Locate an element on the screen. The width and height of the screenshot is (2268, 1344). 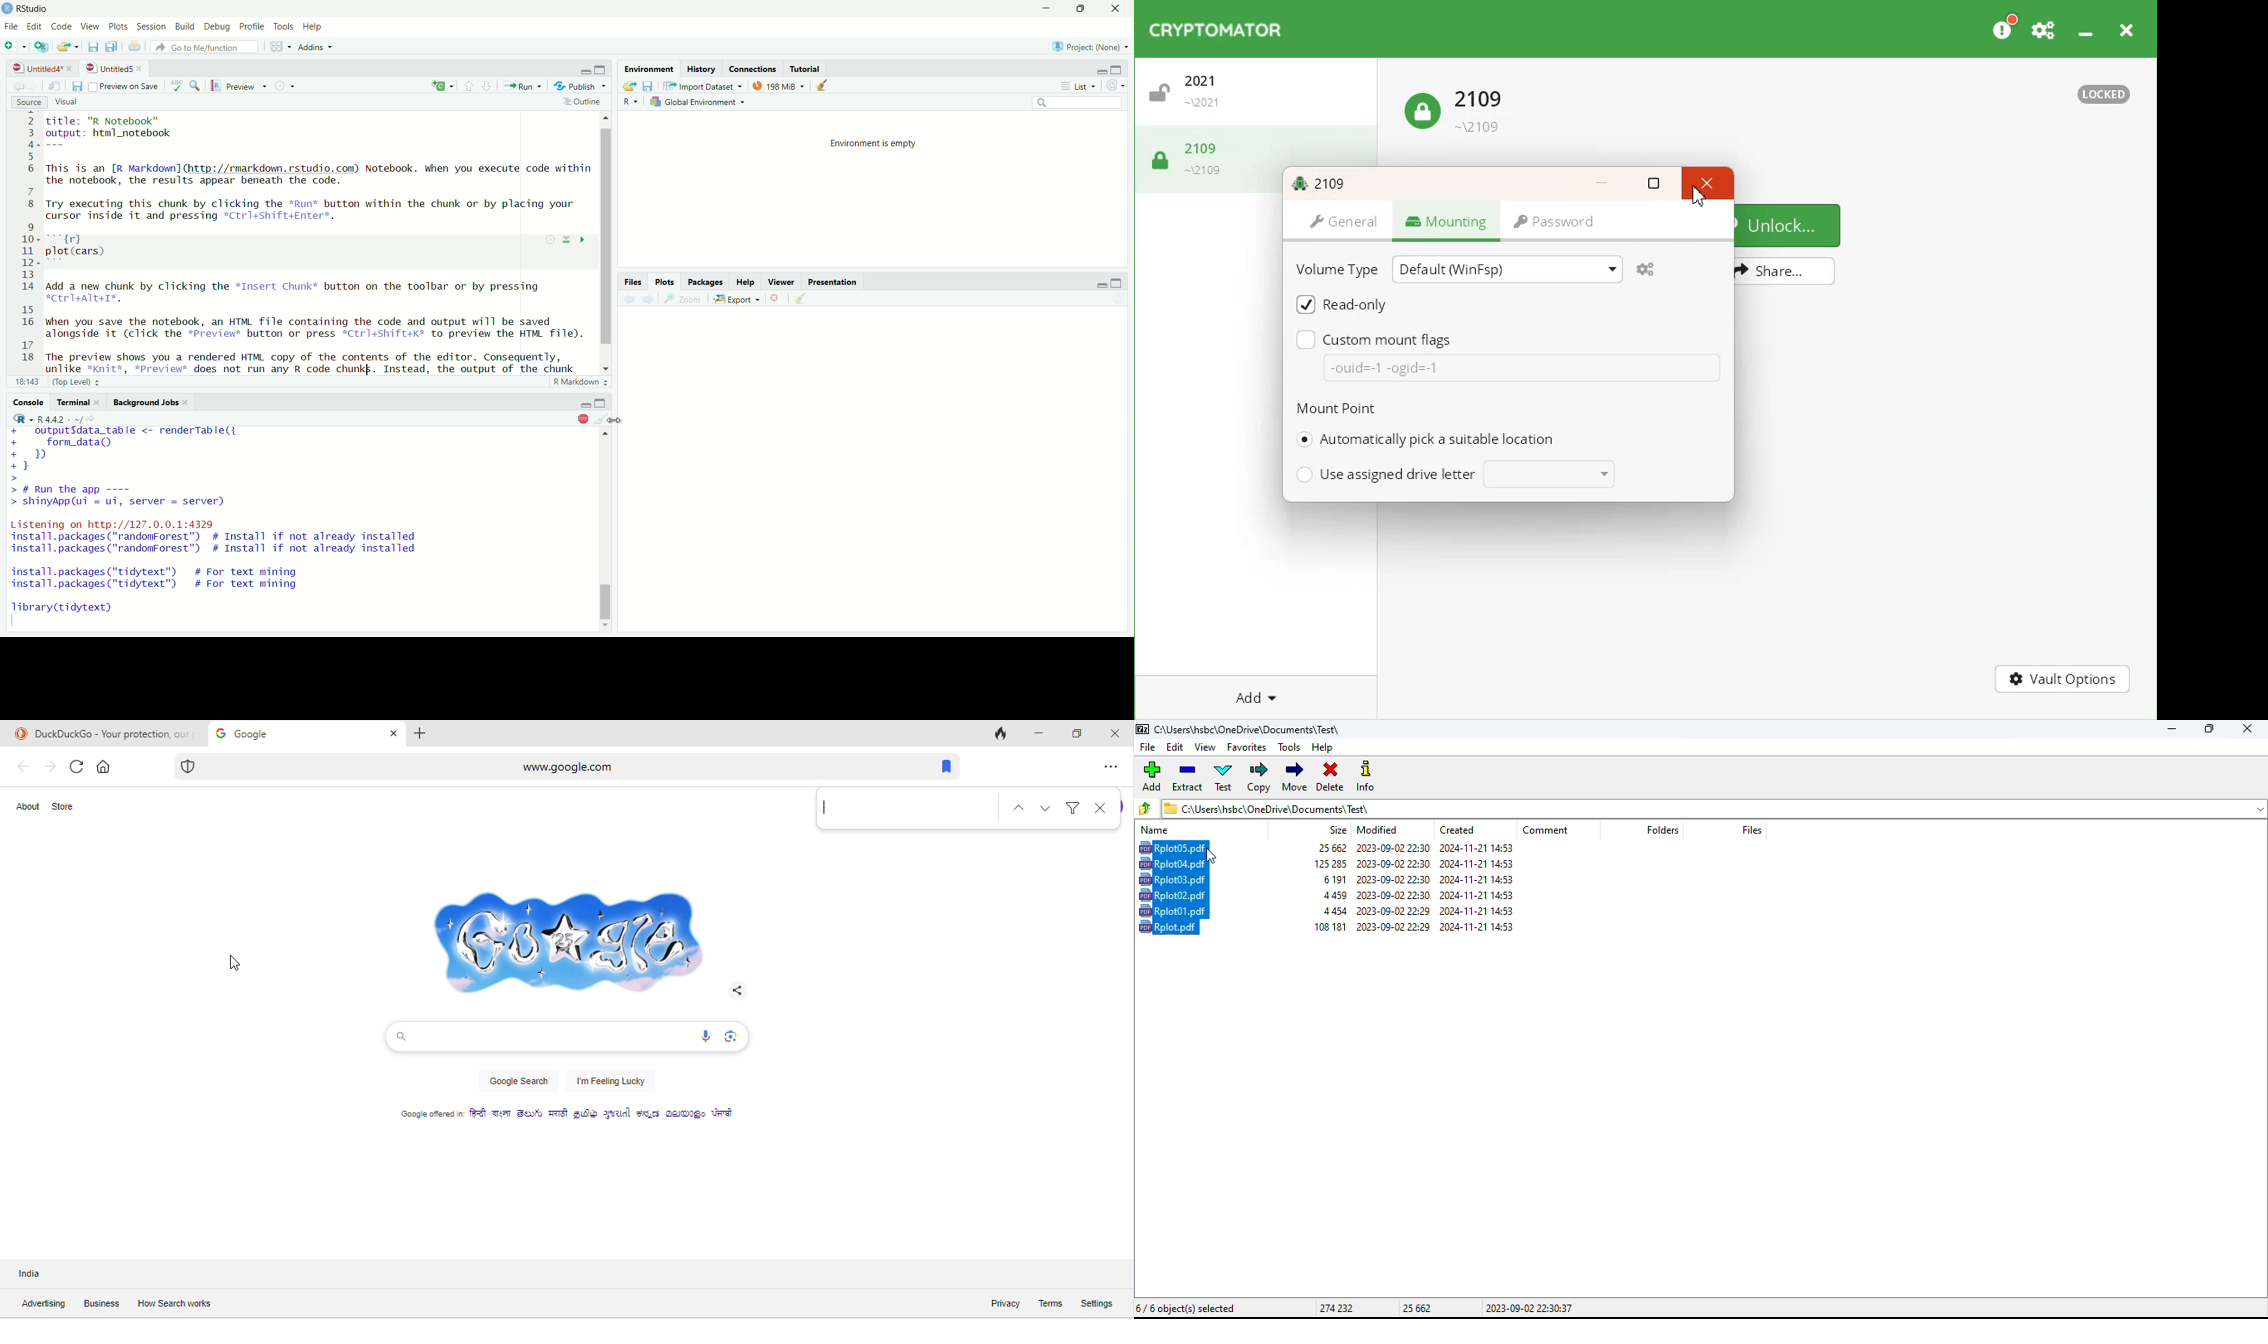
favorites is located at coordinates (1247, 747).